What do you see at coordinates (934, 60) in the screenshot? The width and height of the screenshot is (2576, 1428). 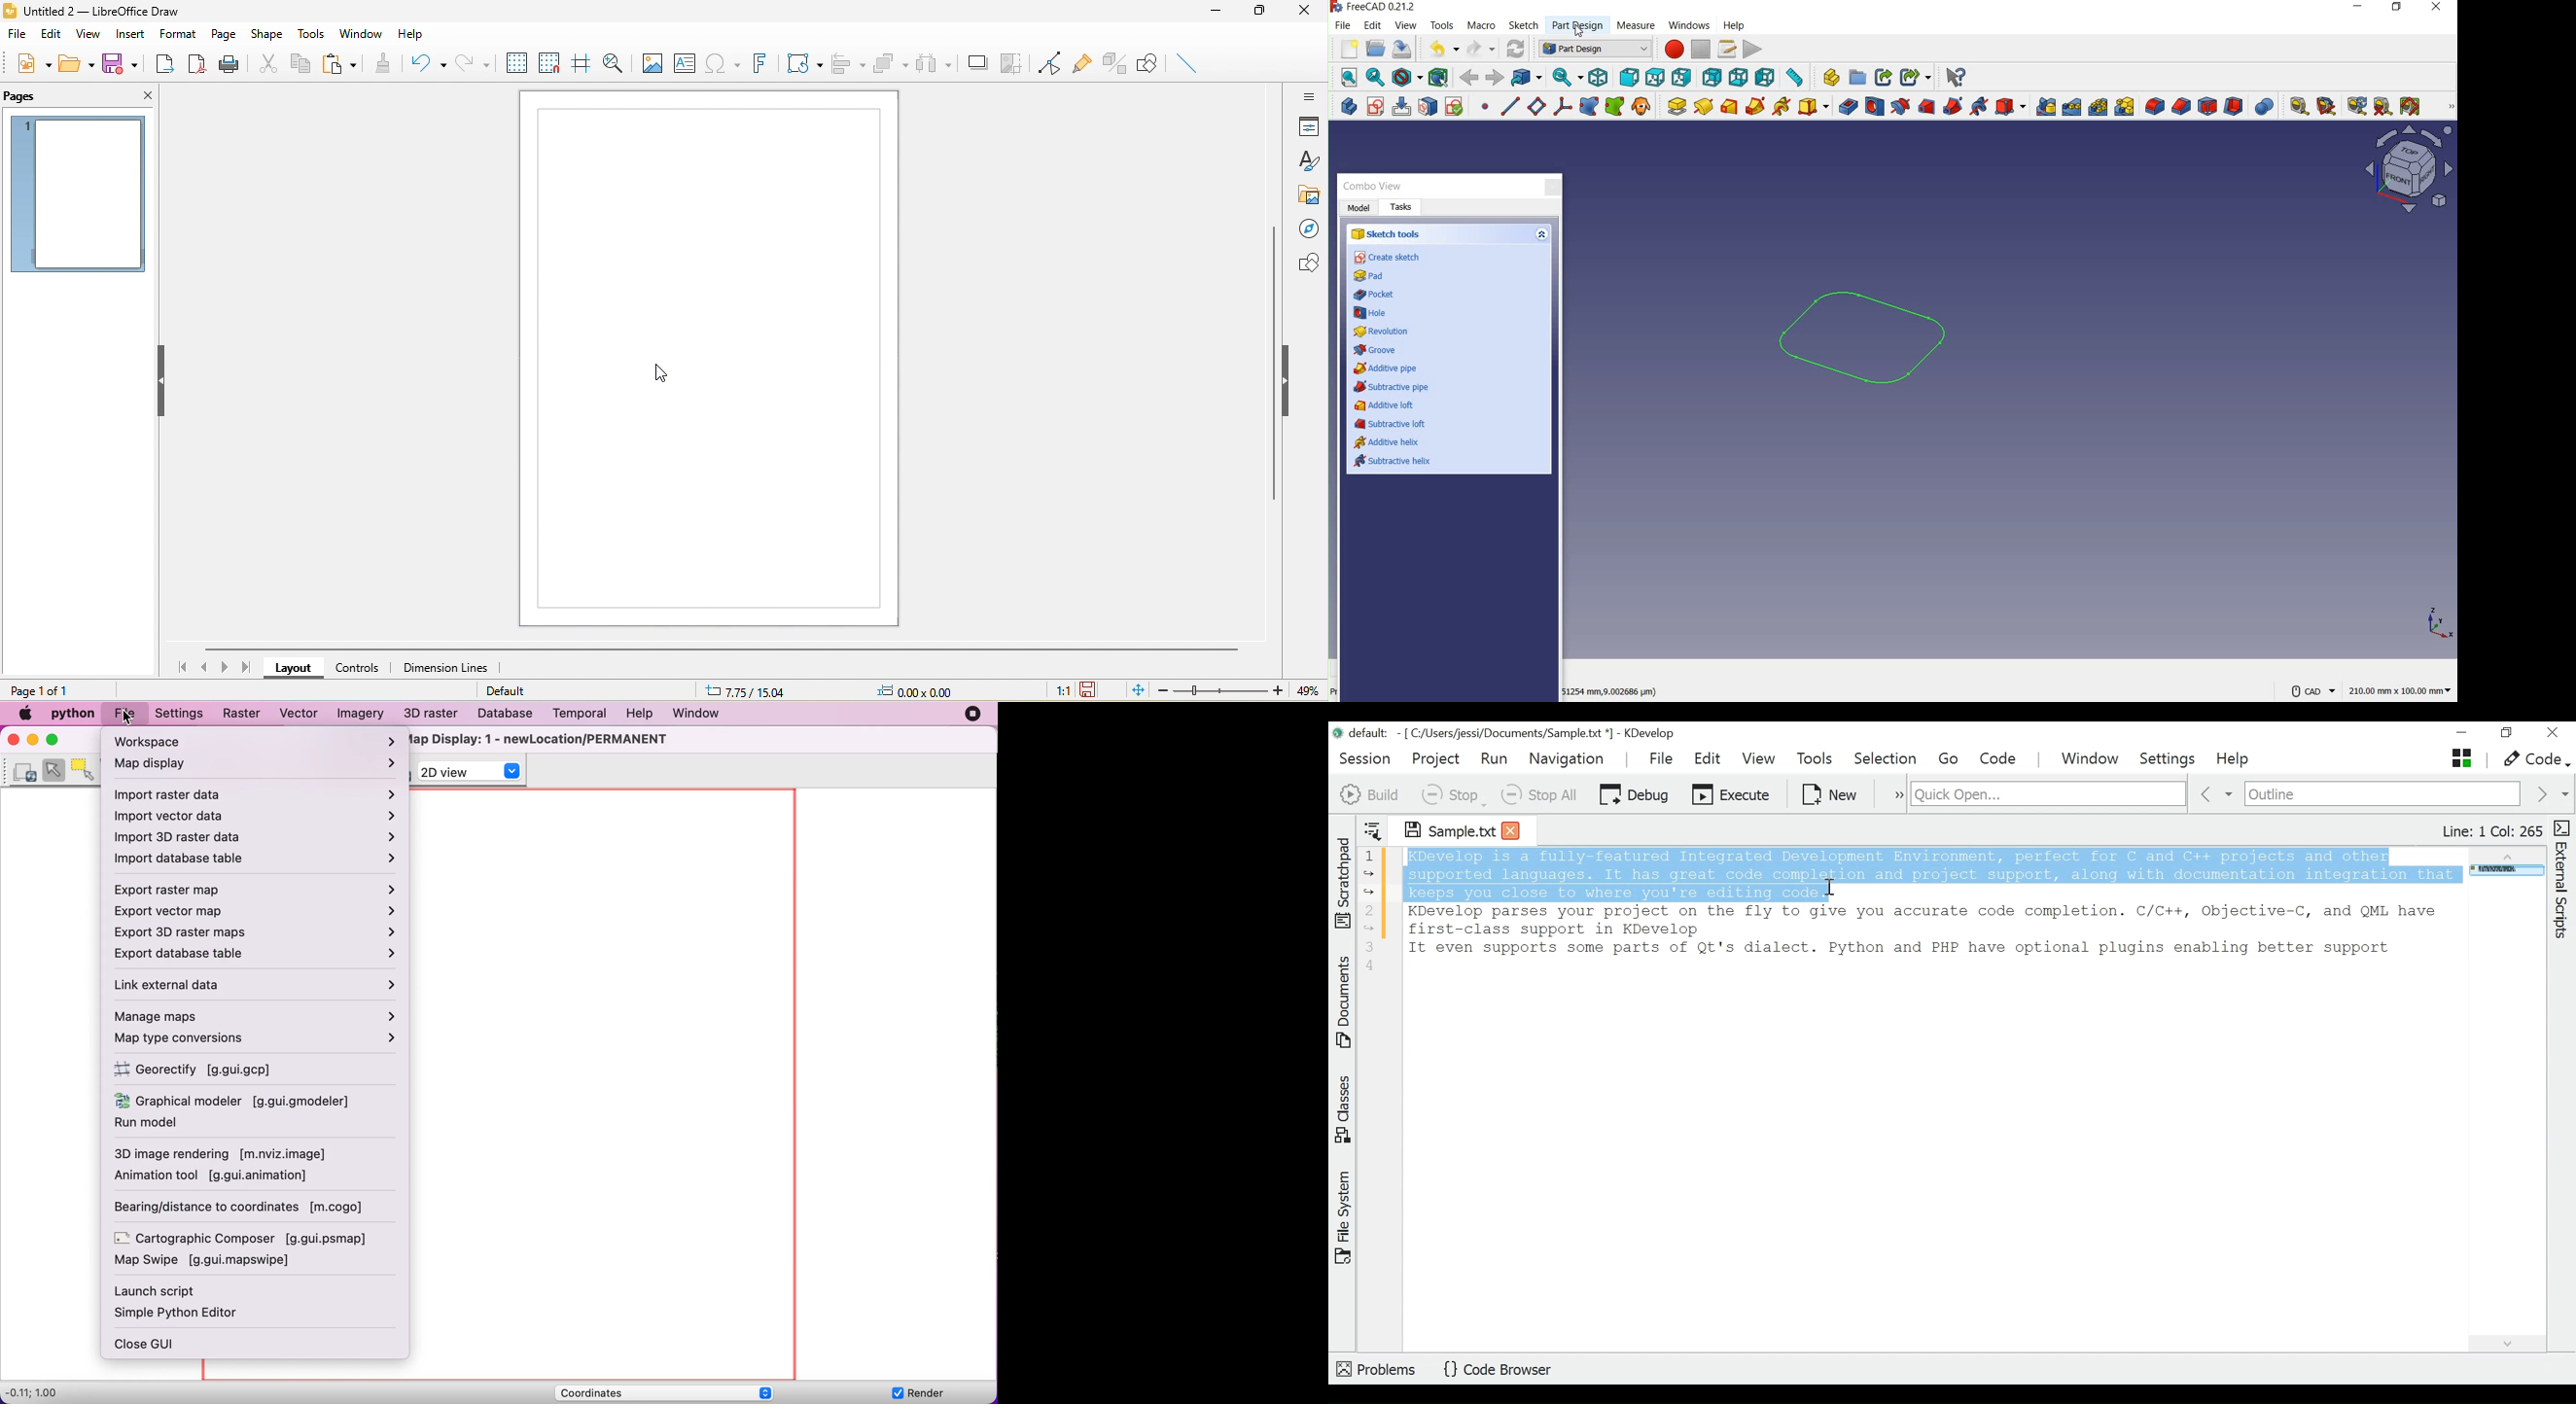 I see `select at least three object to distribute` at bounding box center [934, 60].